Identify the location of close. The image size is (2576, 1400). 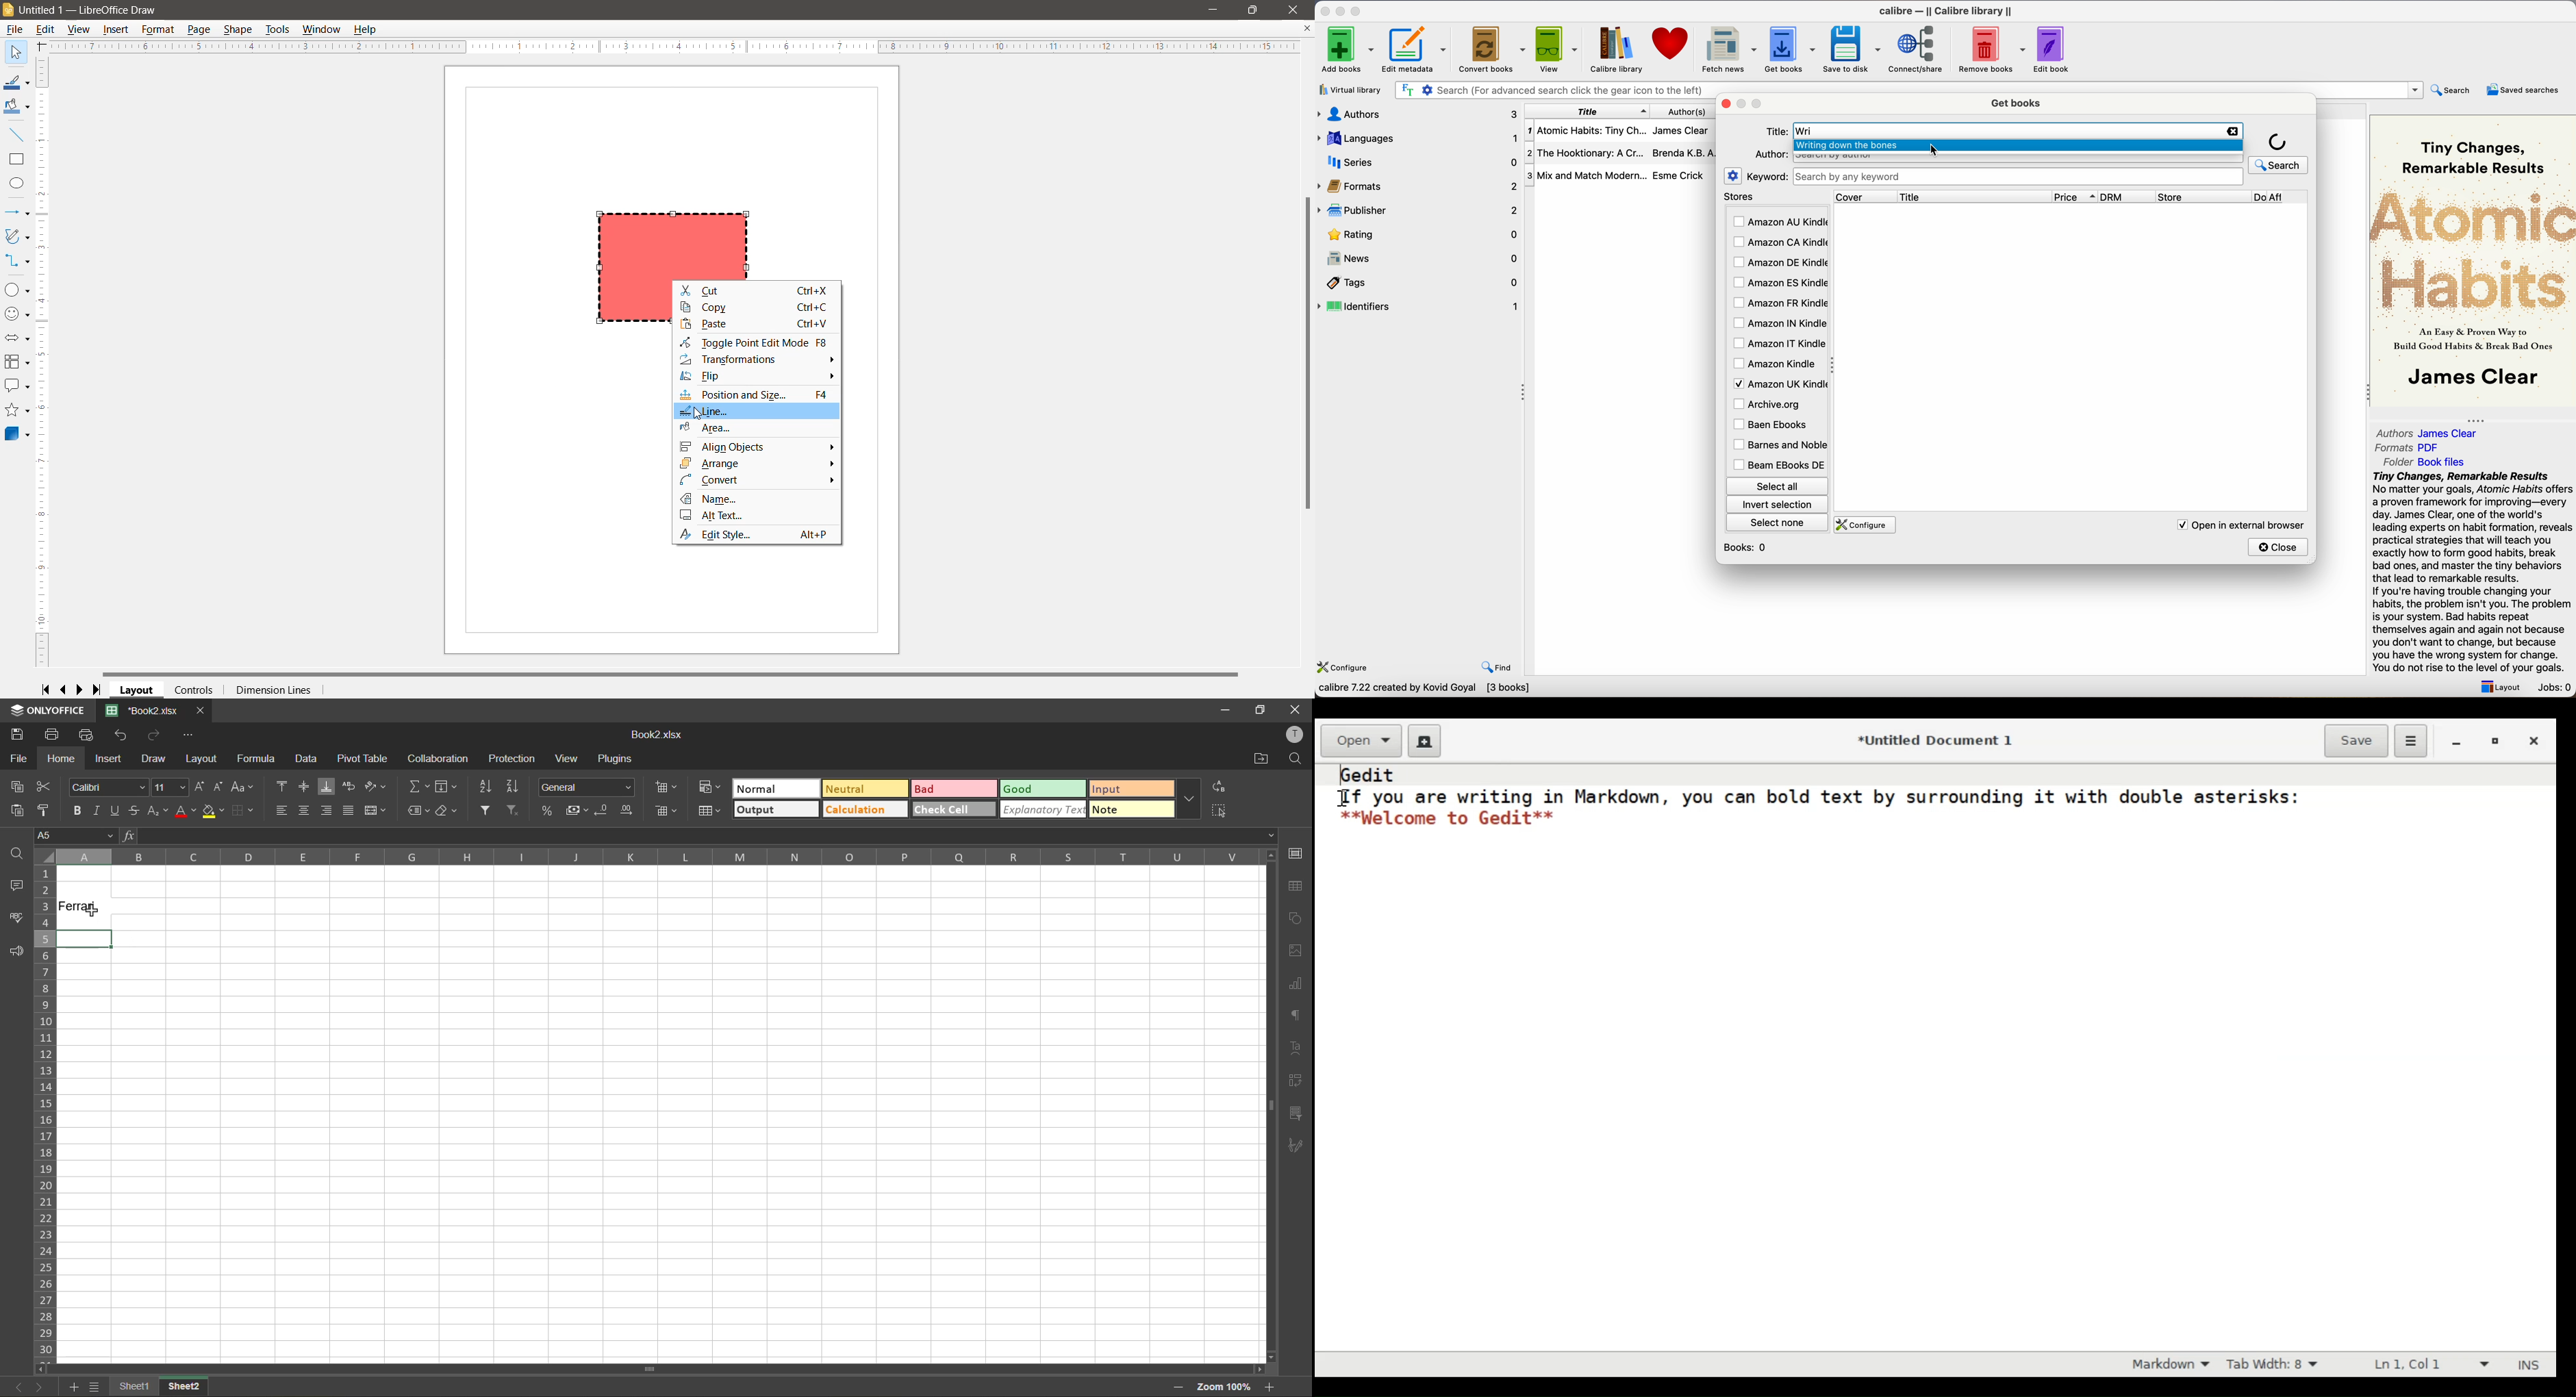
(2279, 547).